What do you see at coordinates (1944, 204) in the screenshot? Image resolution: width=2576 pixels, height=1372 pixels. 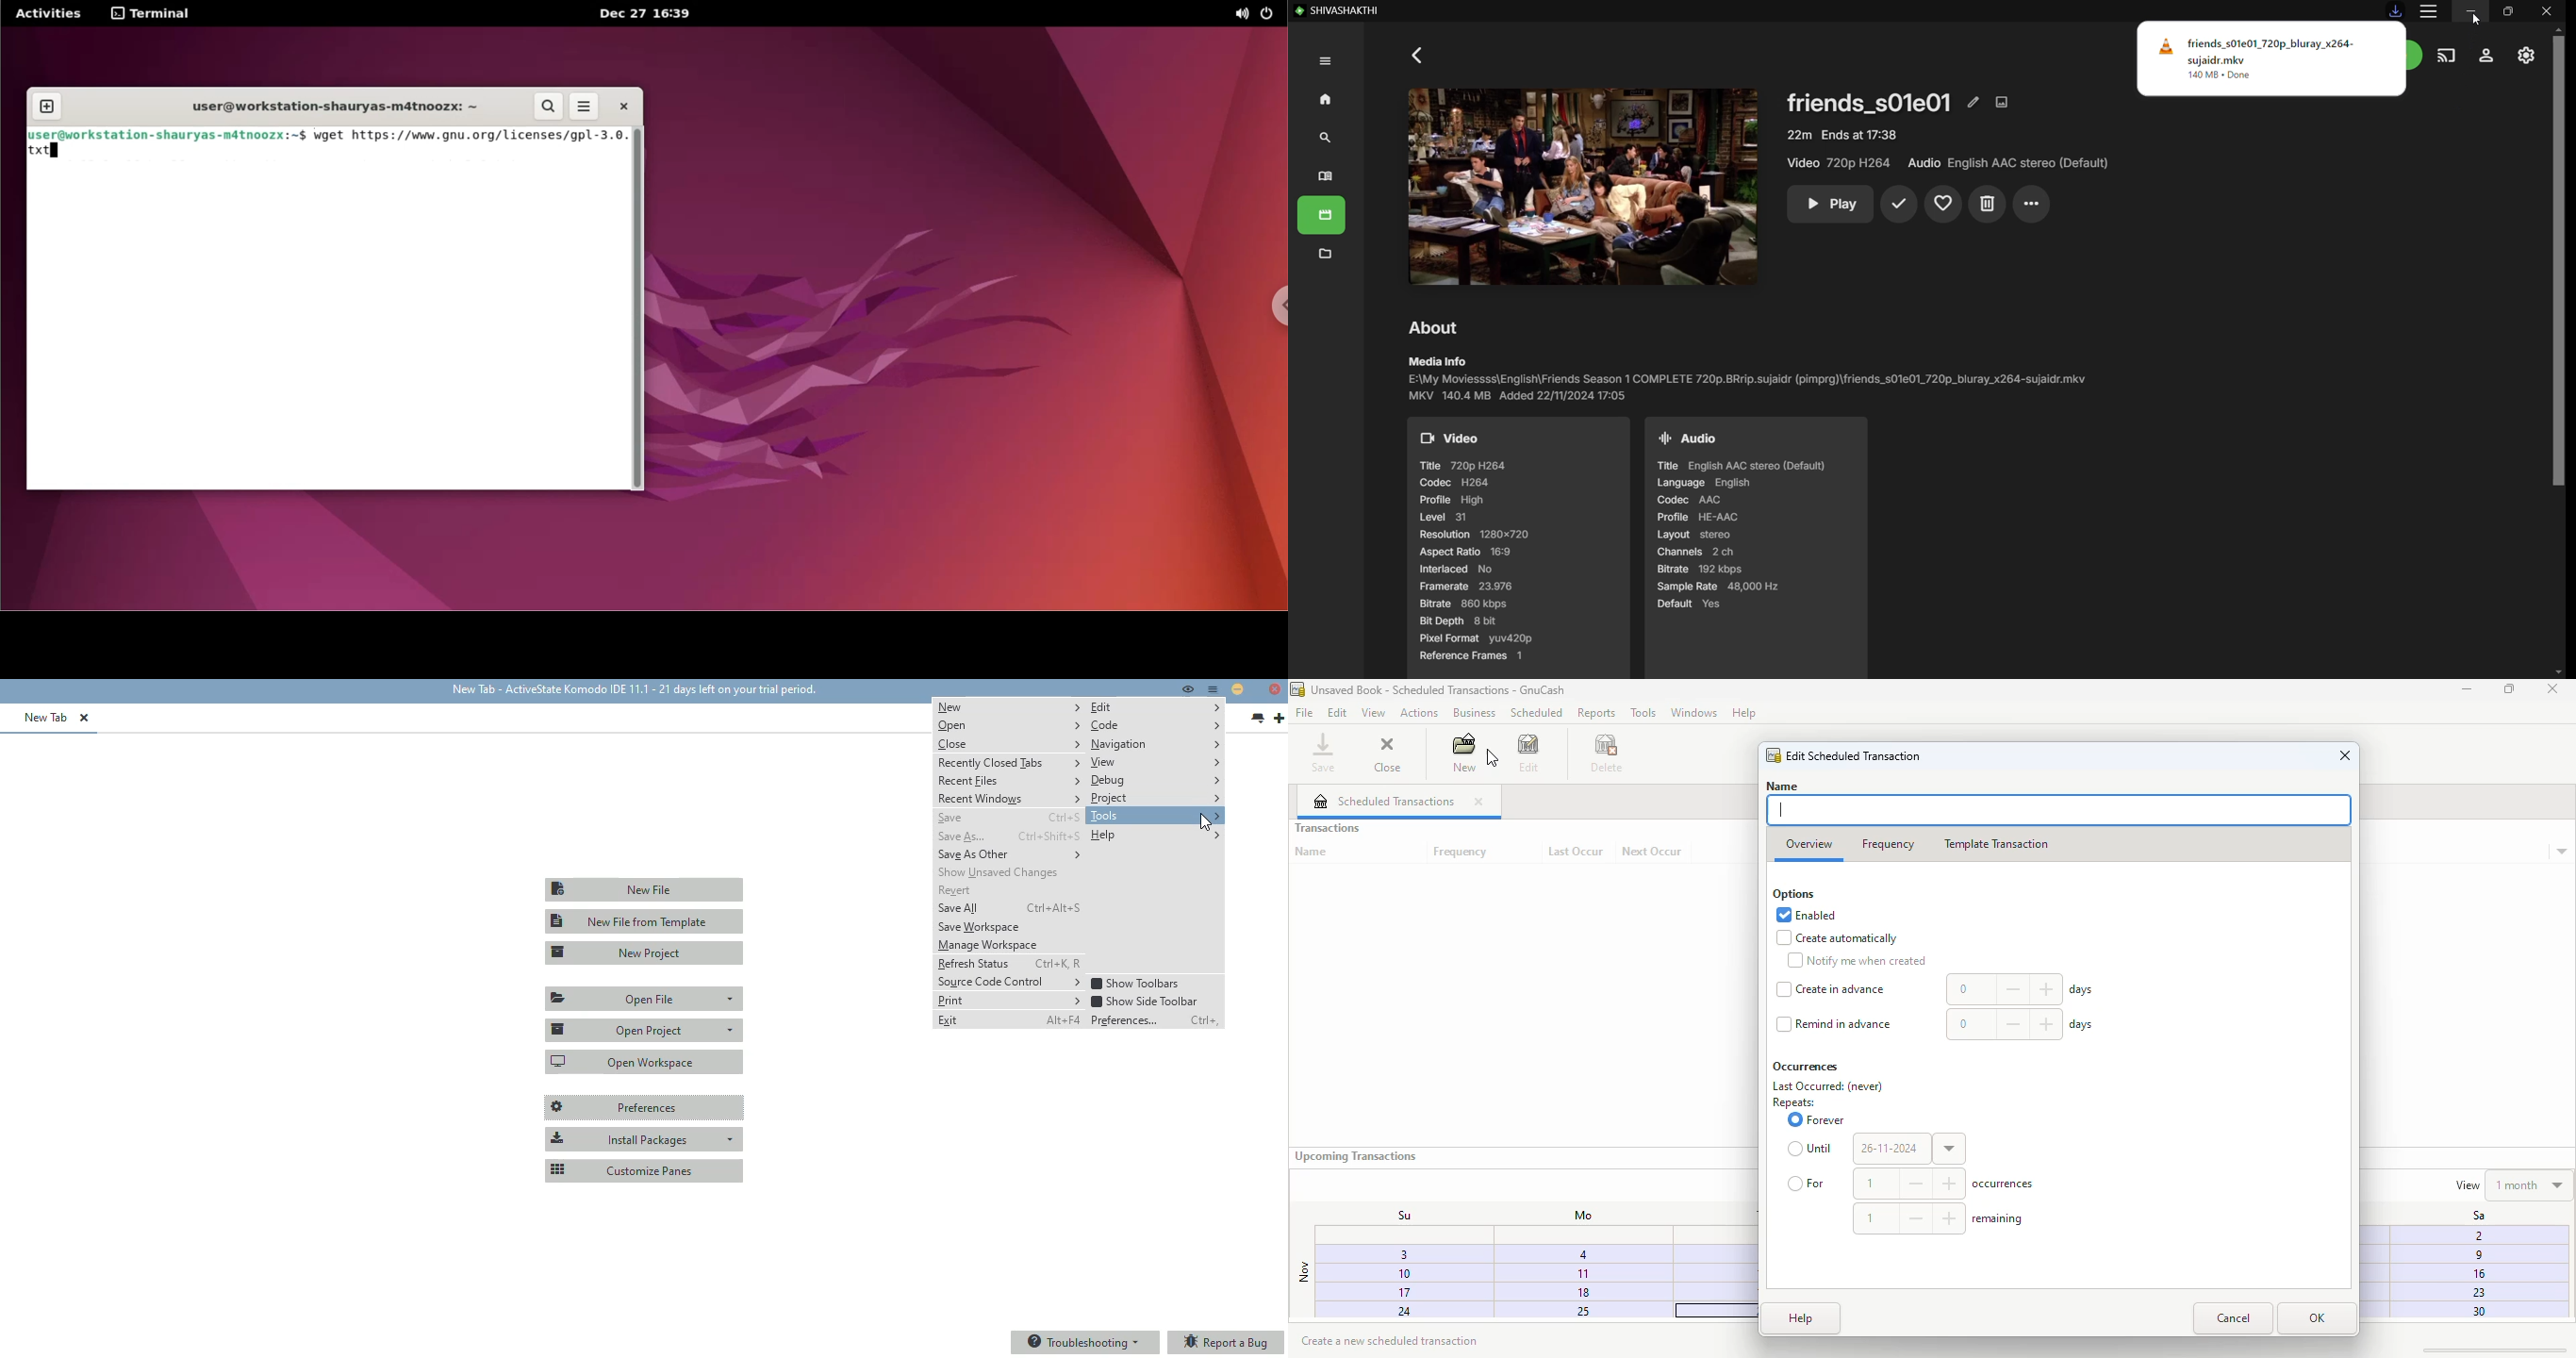 I see `Add to Favorites` at bounding box center [1944, 204].